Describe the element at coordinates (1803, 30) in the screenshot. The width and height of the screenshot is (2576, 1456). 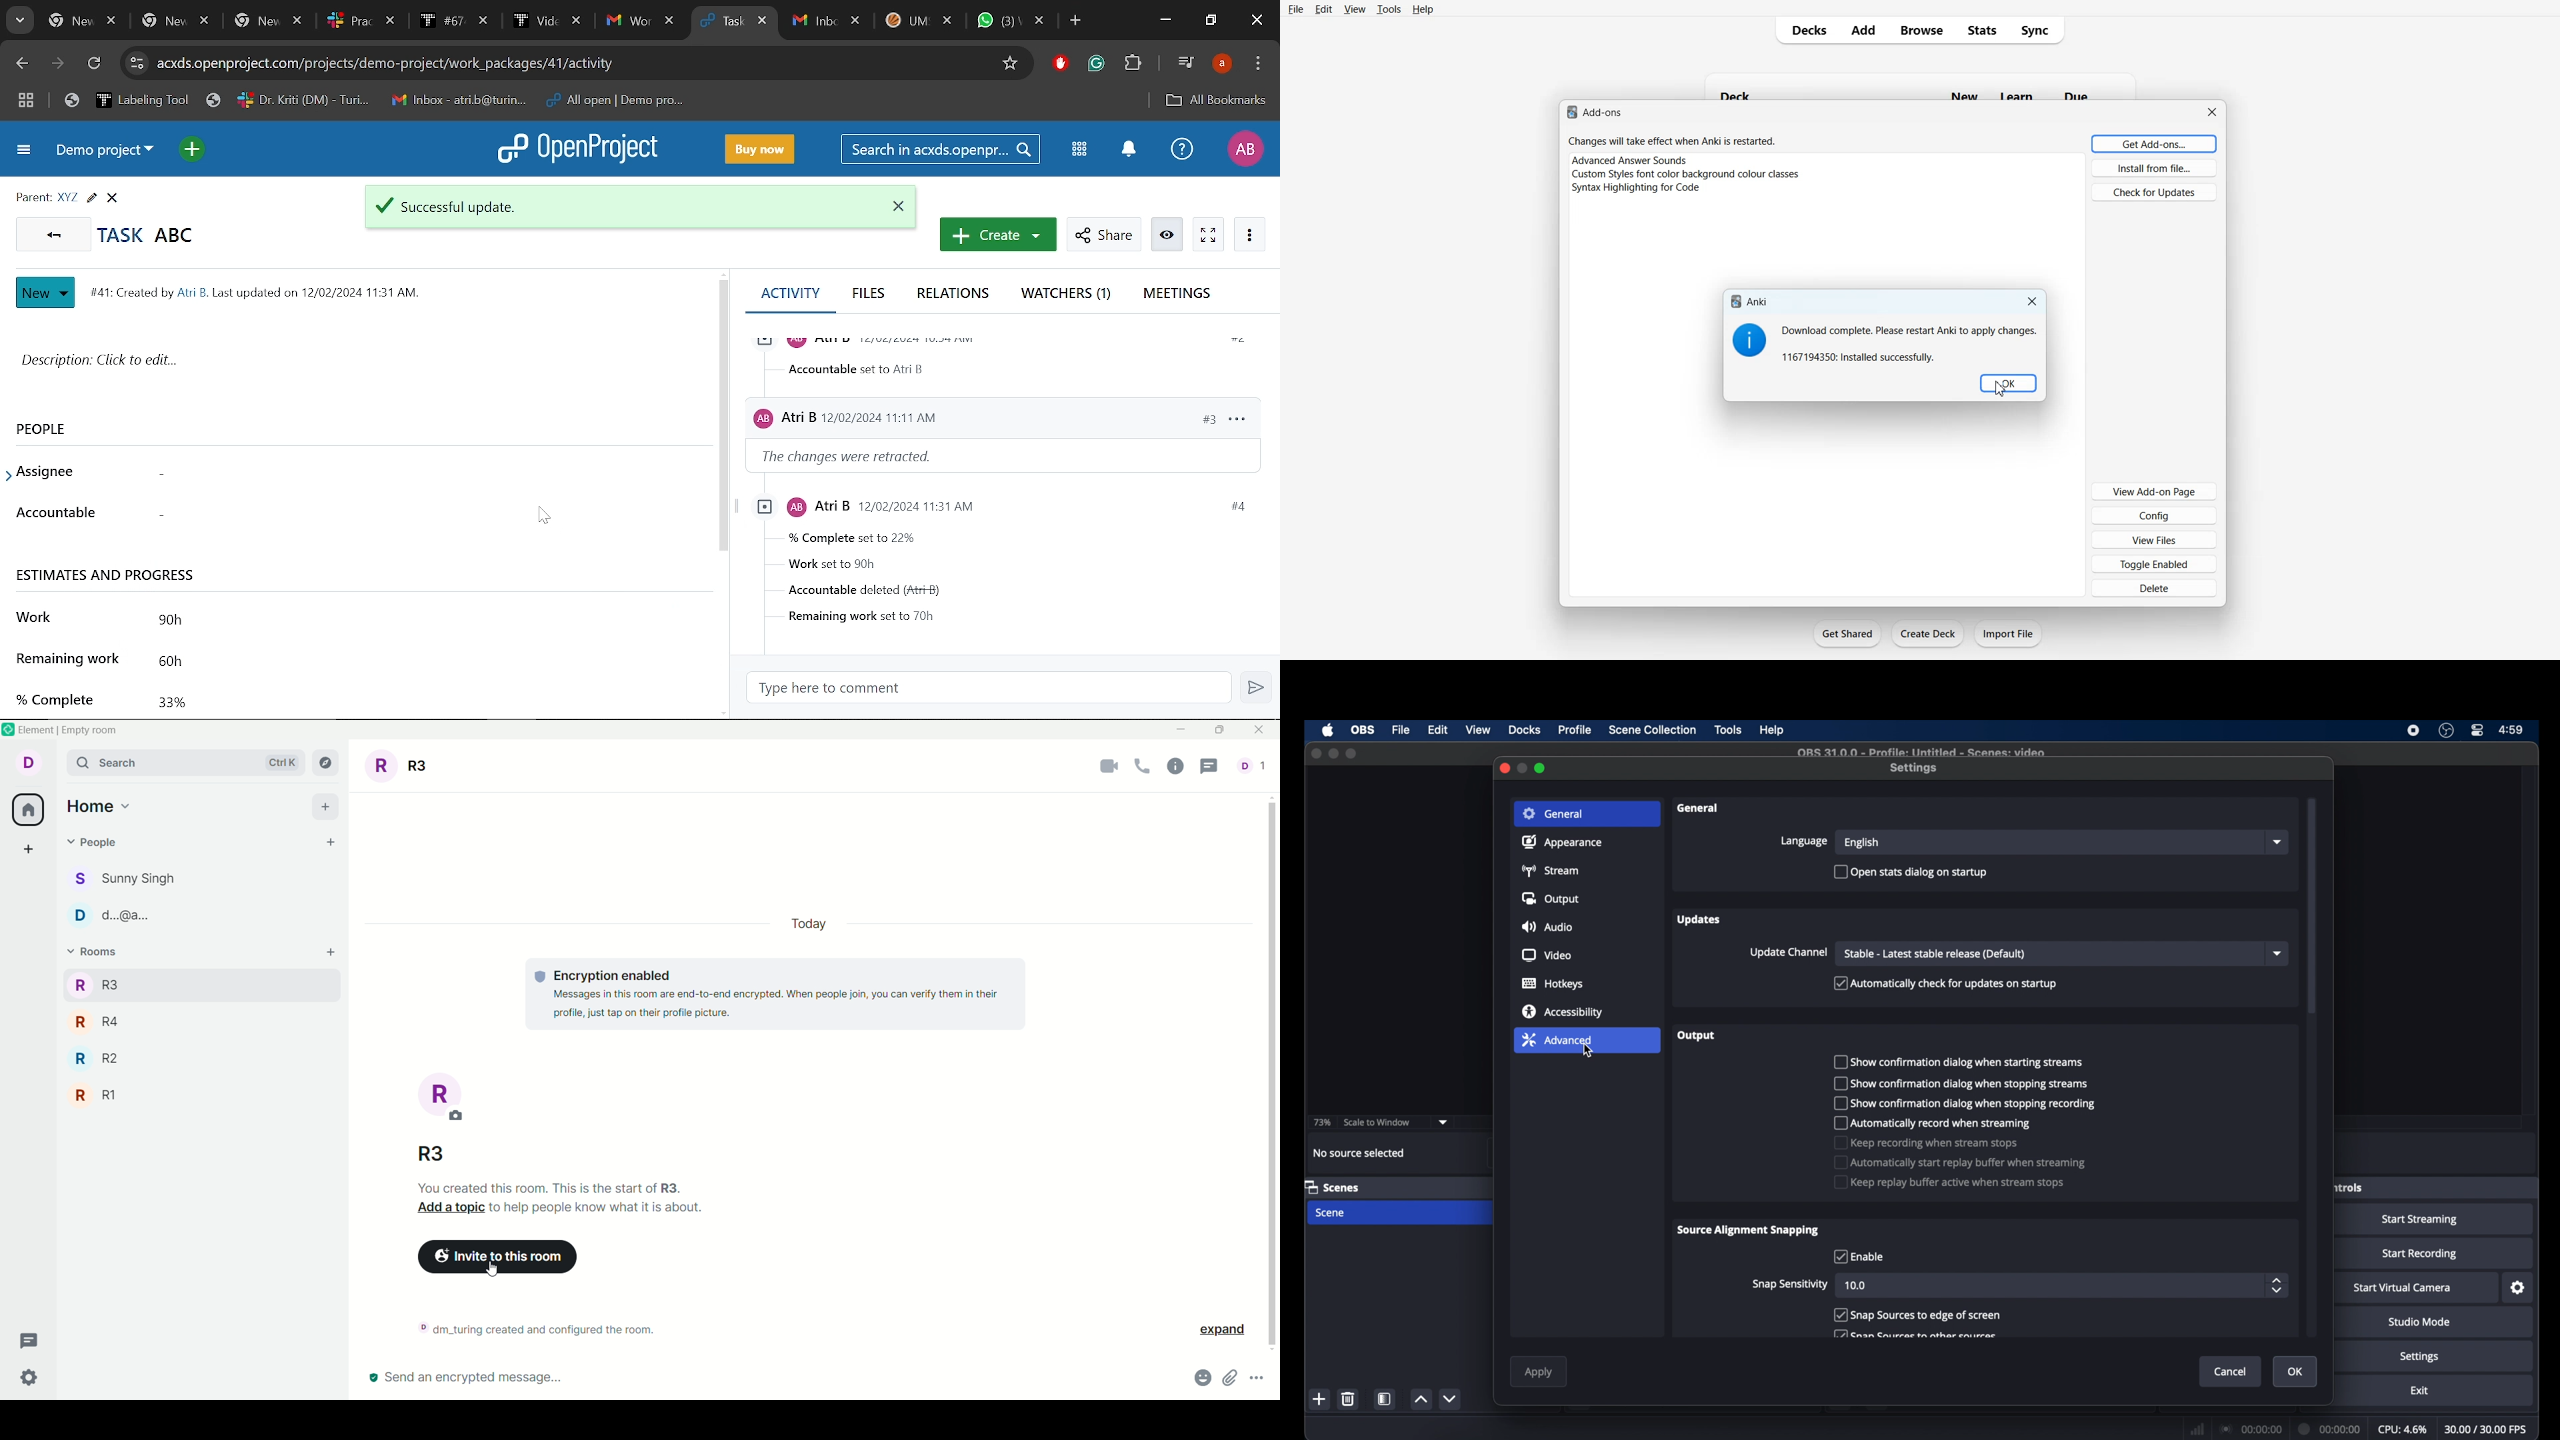
I see `Decks` at that location.